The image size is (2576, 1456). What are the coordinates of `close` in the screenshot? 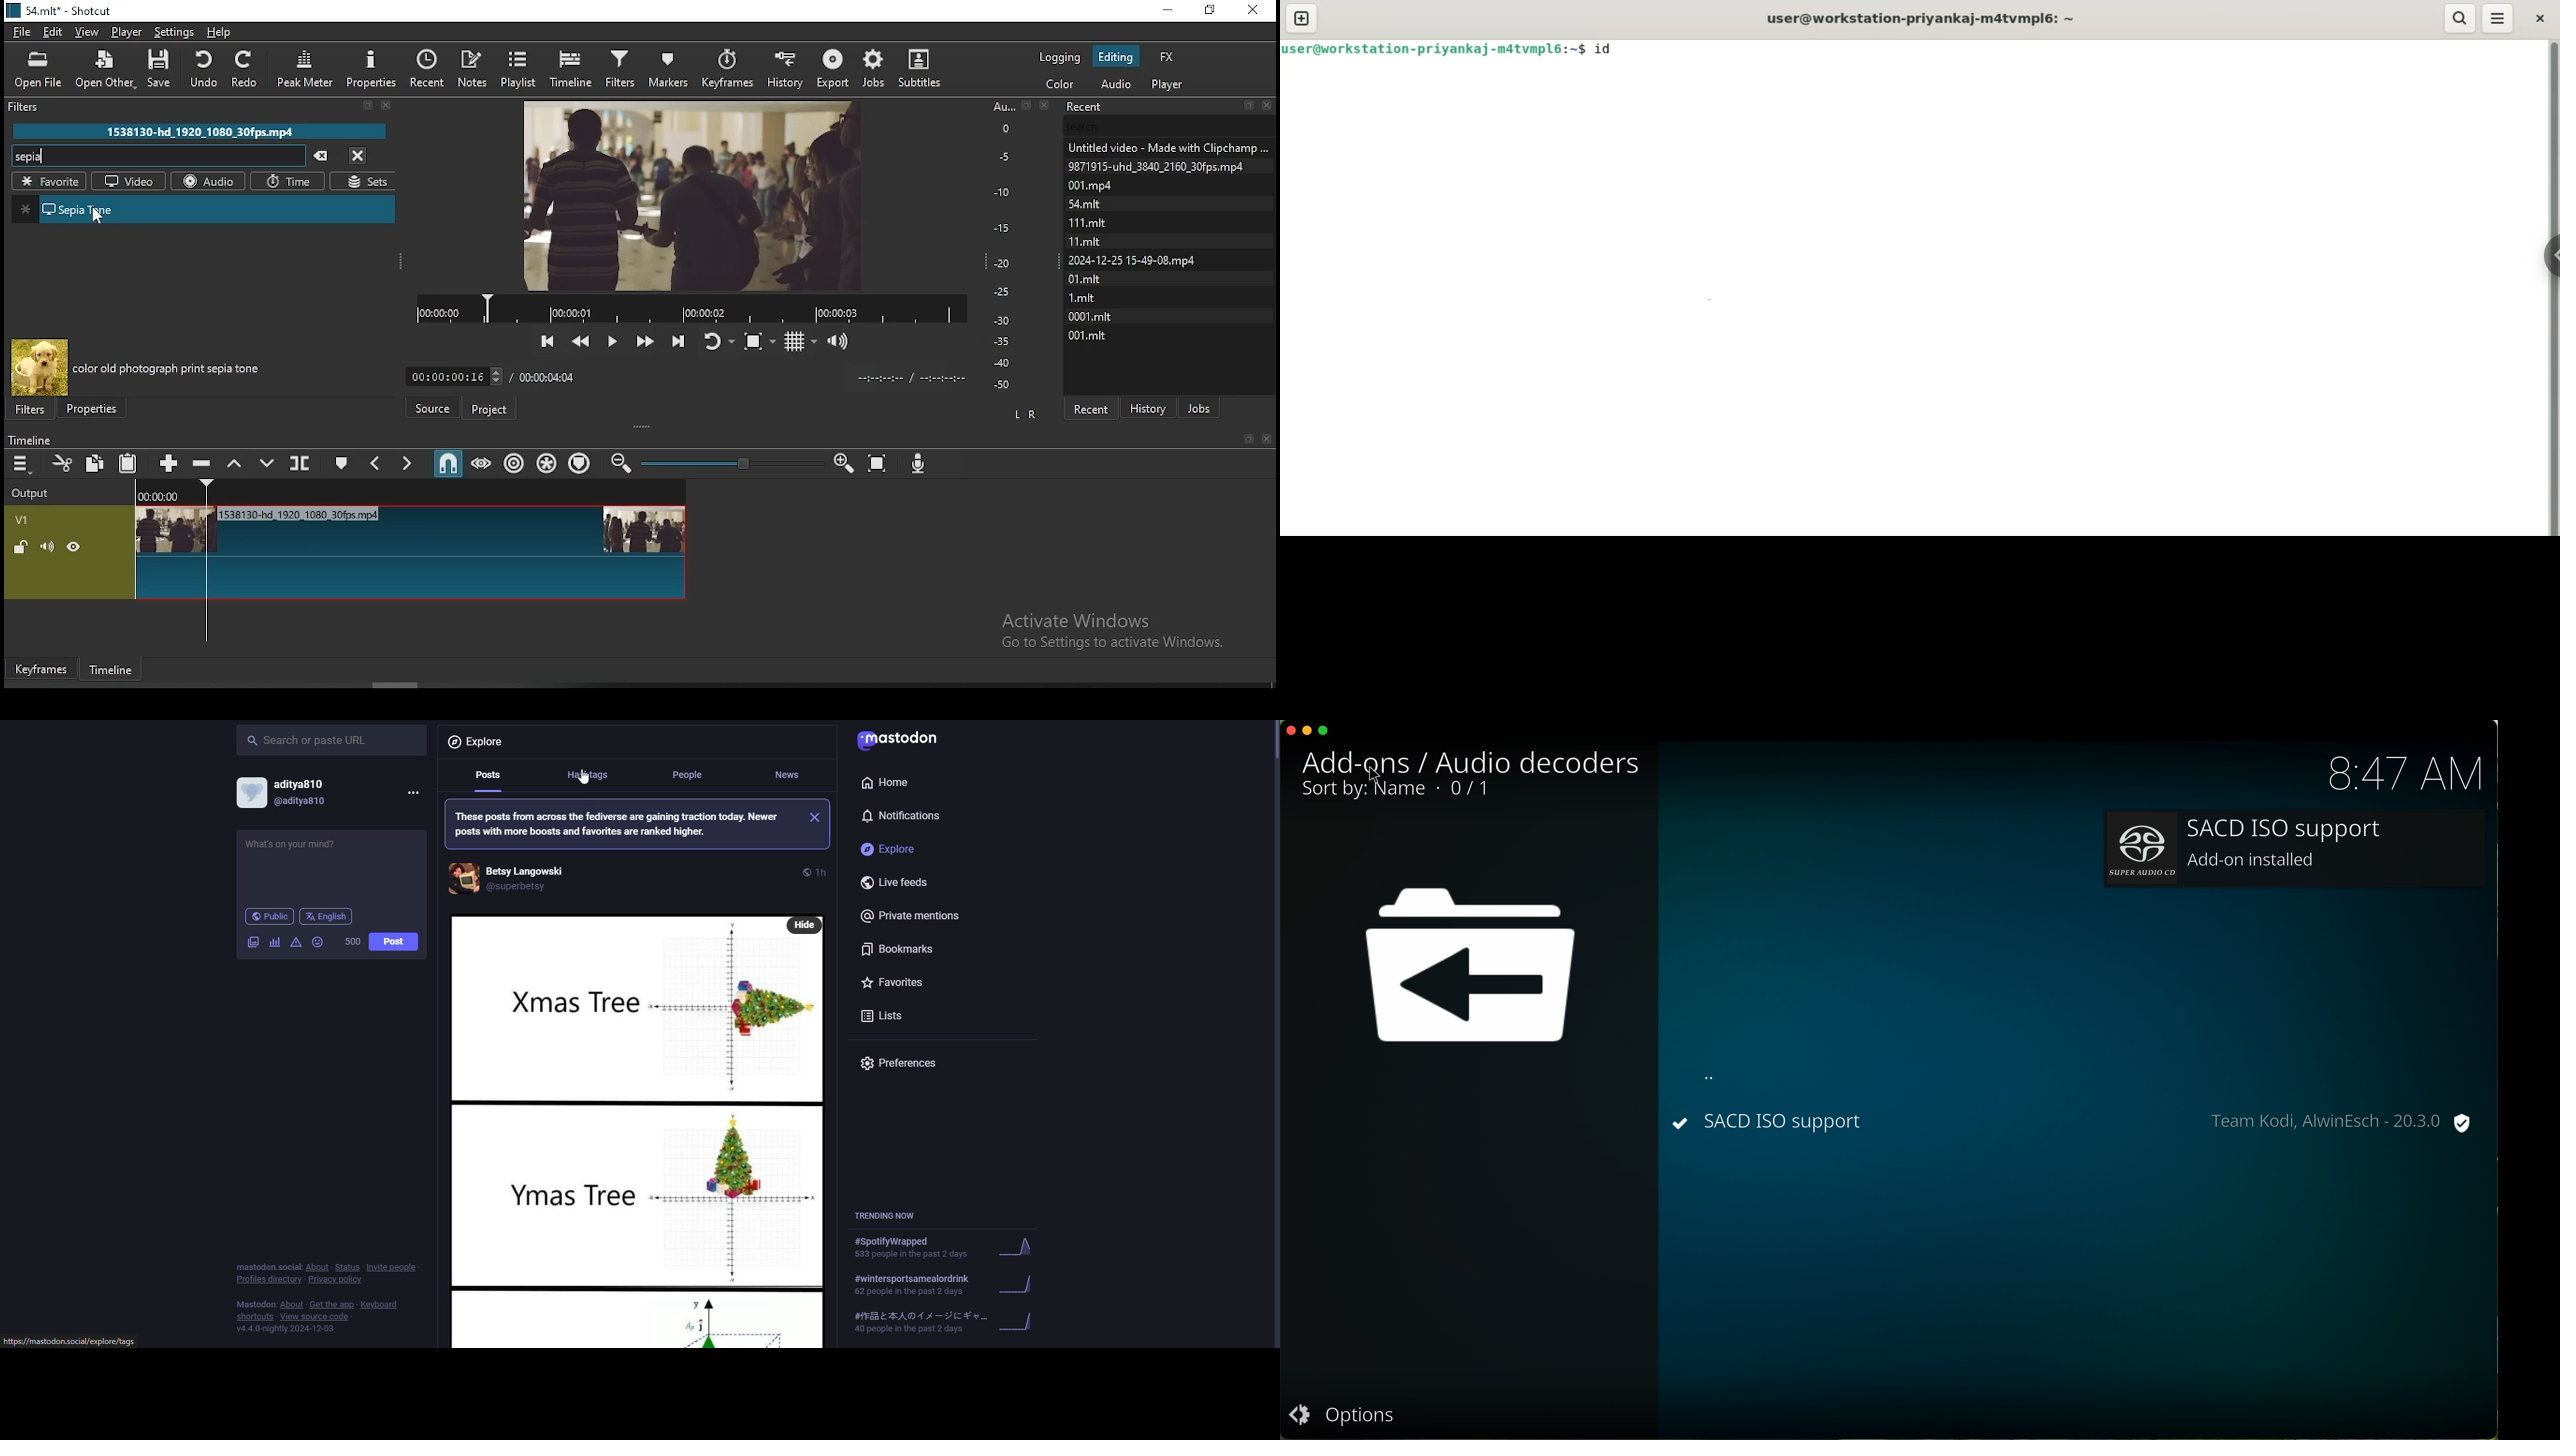 It's located at (817, 818).